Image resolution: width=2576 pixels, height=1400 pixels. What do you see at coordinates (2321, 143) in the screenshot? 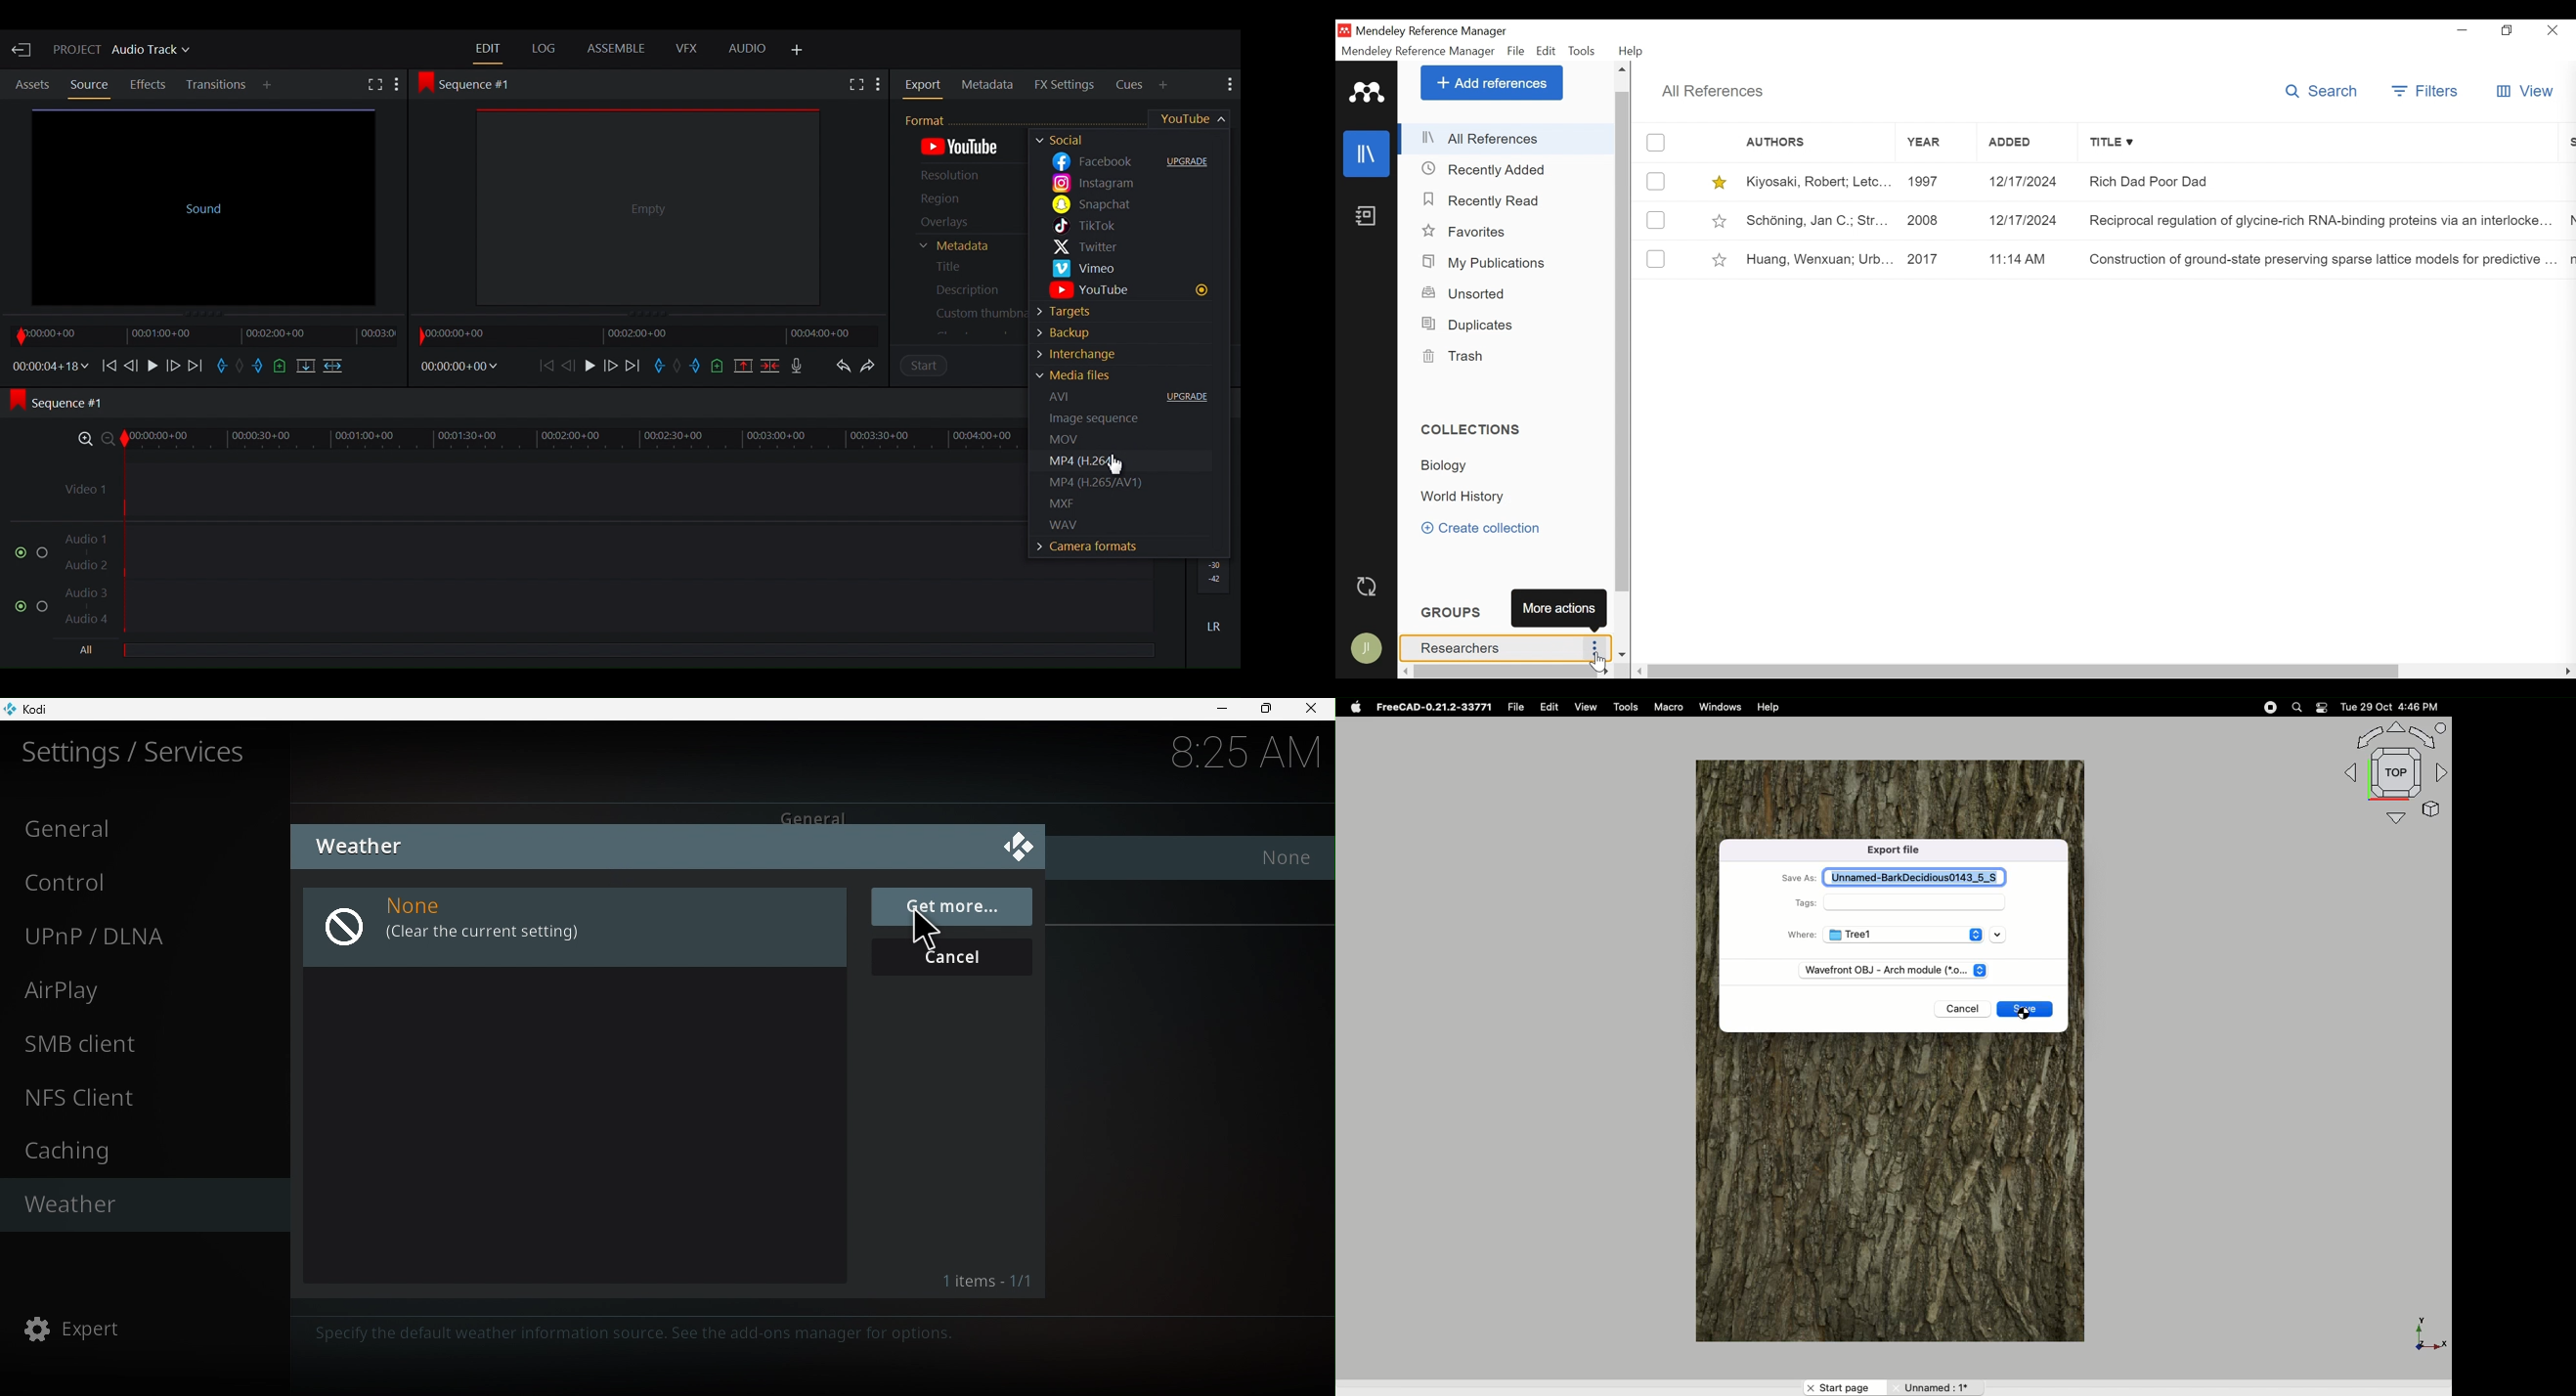
I see `Title` at bounding box center [2321, 143].